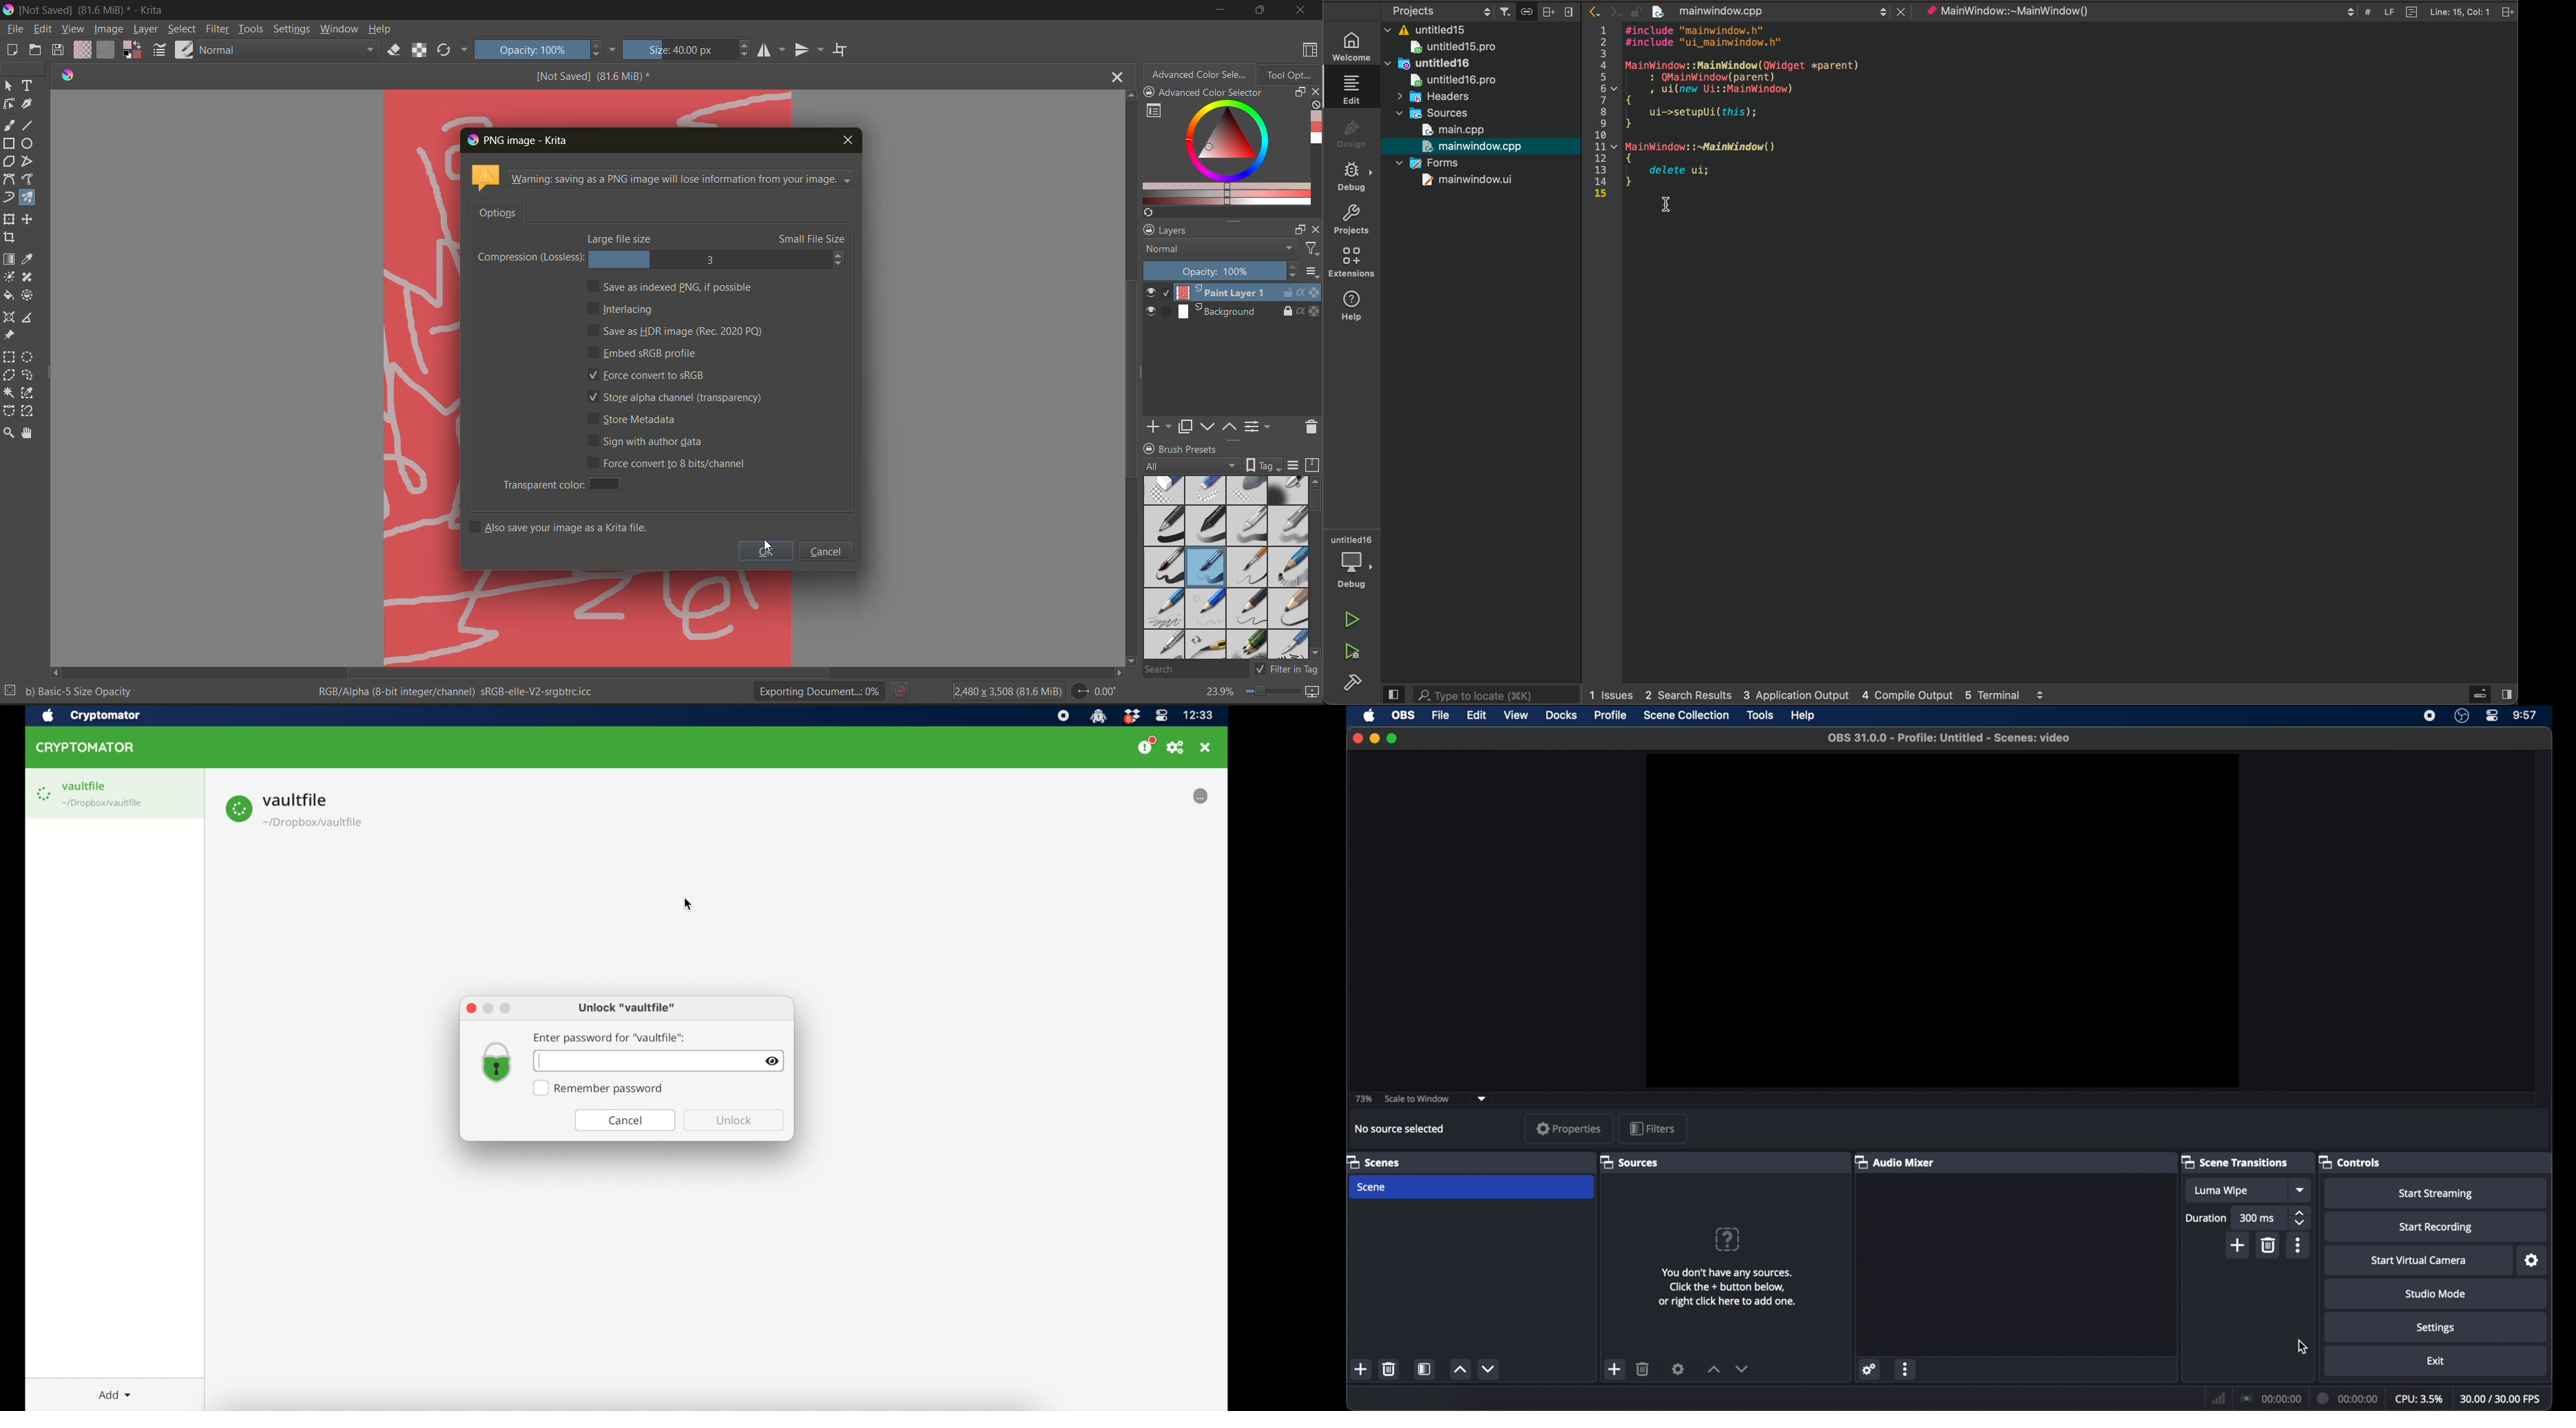 The height and width of the screenshot is (1428, 2576). I want to click on foreground color selector, so click(131, 52).